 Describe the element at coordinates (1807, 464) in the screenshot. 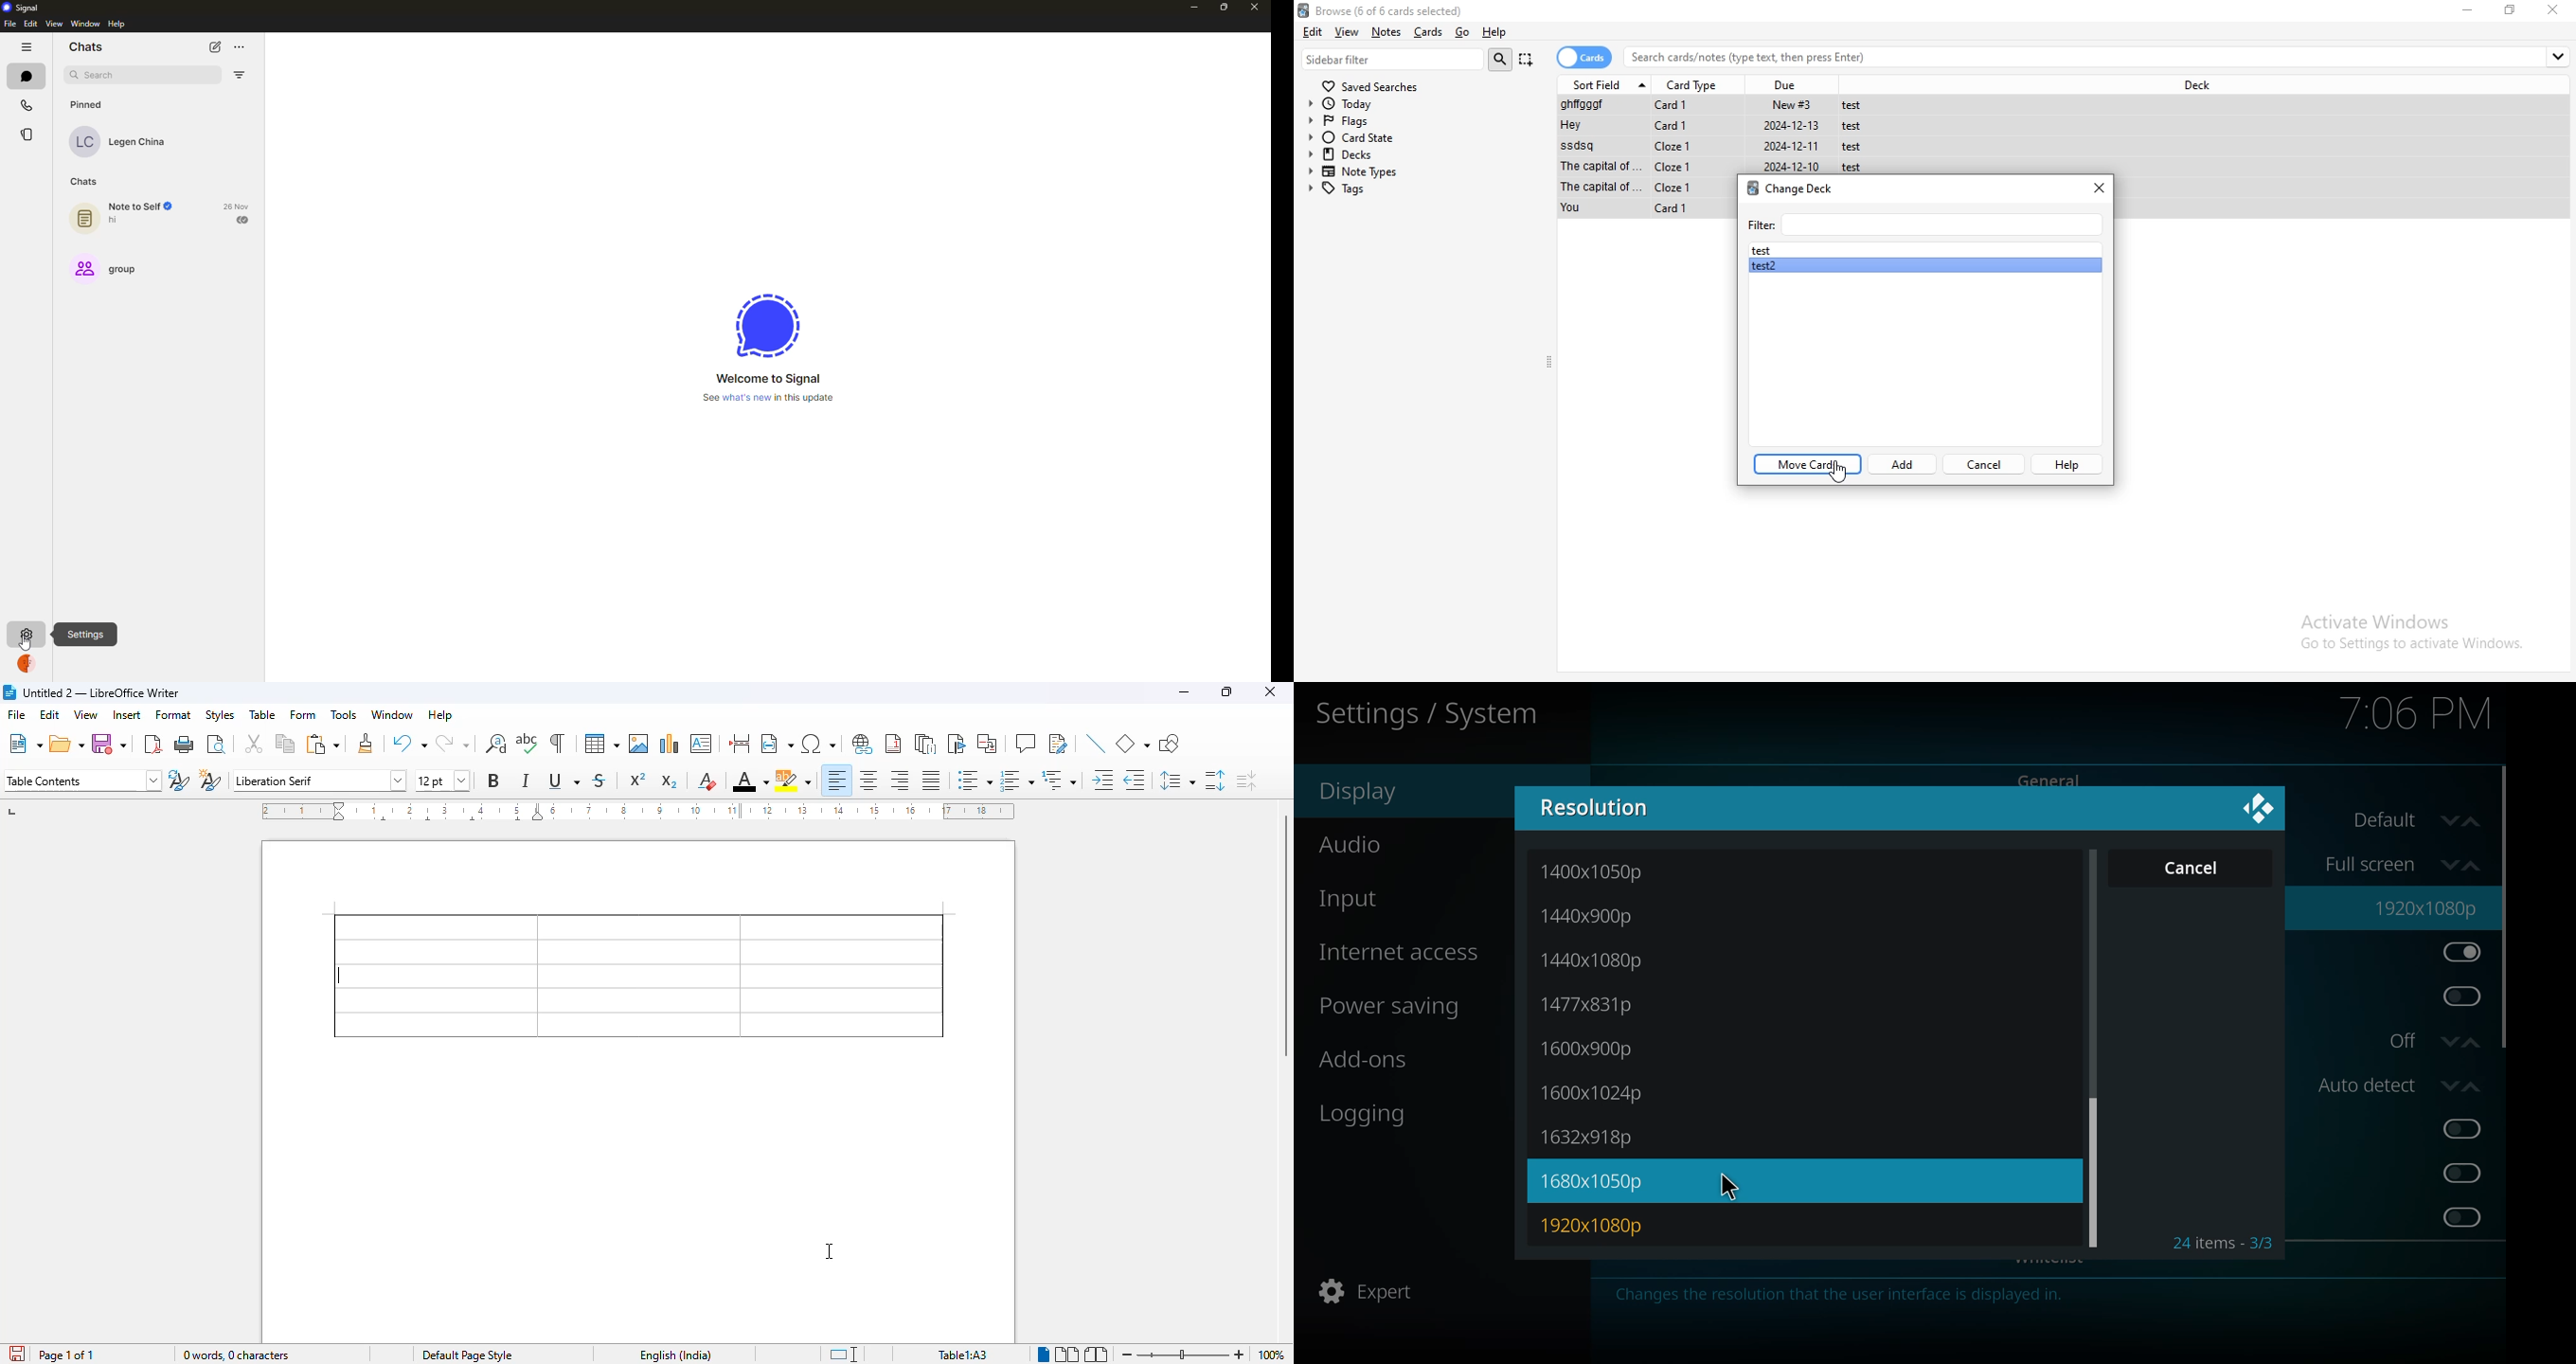

I see `move cards` at that location.